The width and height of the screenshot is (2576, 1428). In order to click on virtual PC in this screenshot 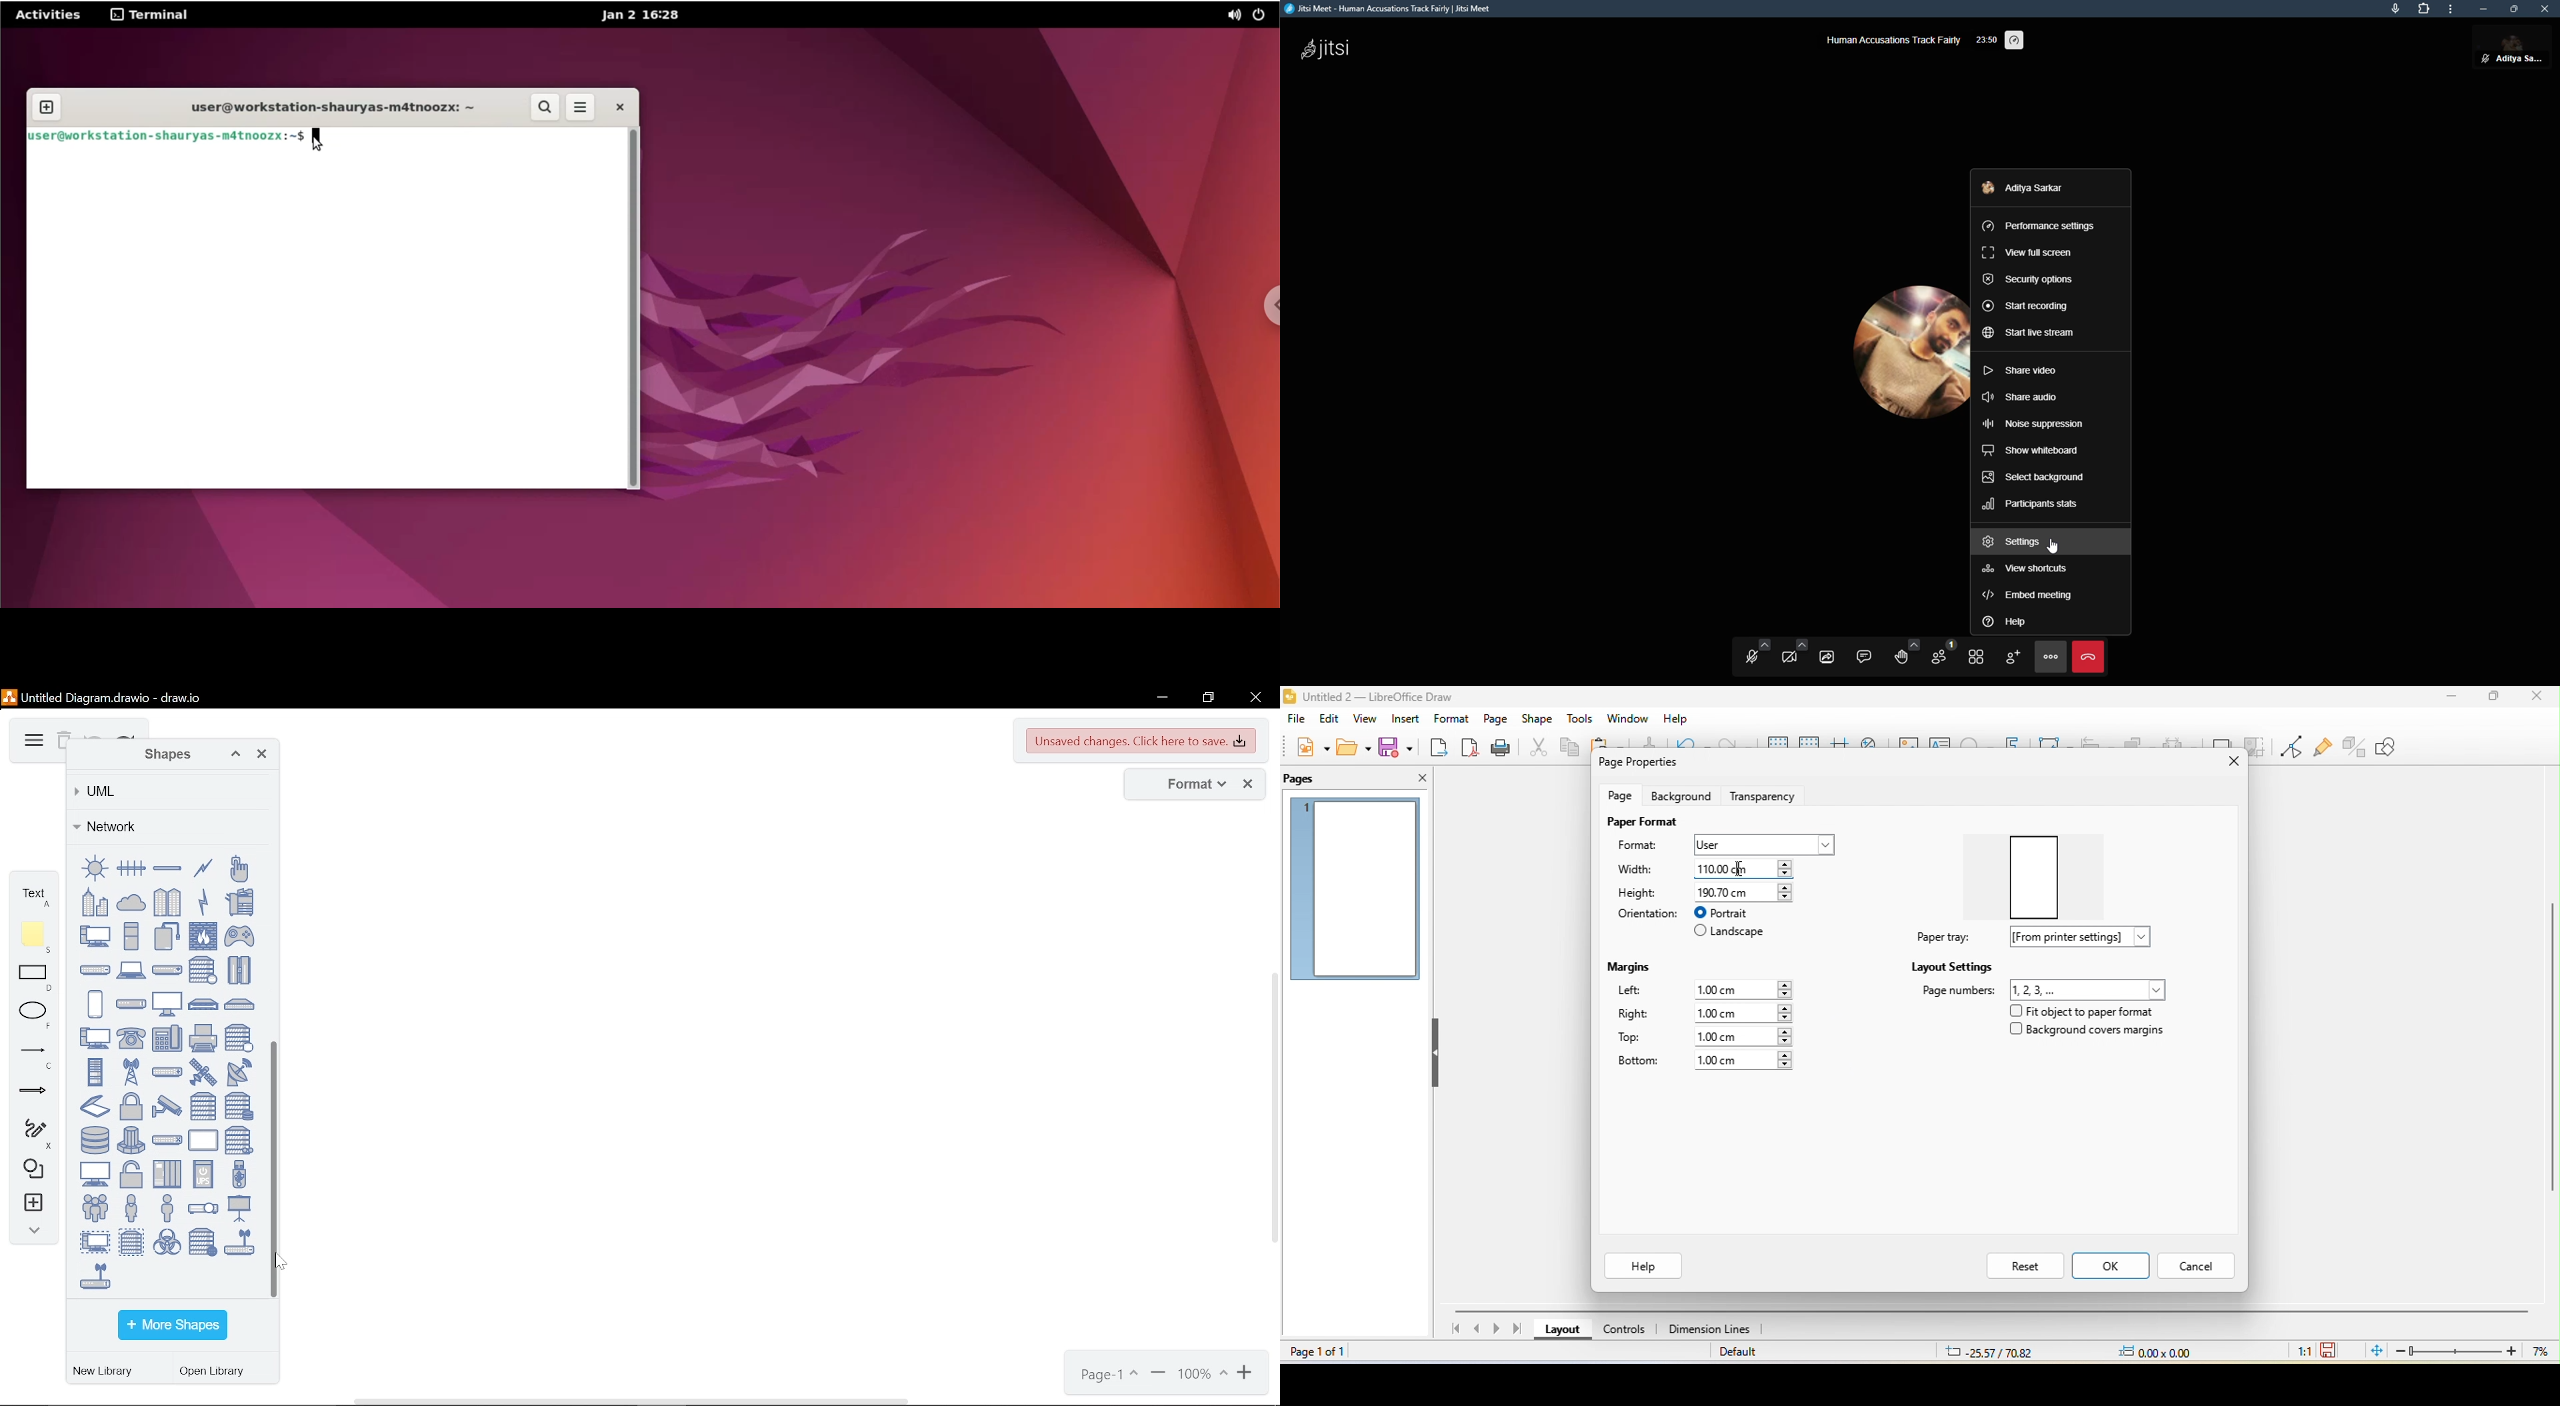, I will do `click(95, 1241)`.